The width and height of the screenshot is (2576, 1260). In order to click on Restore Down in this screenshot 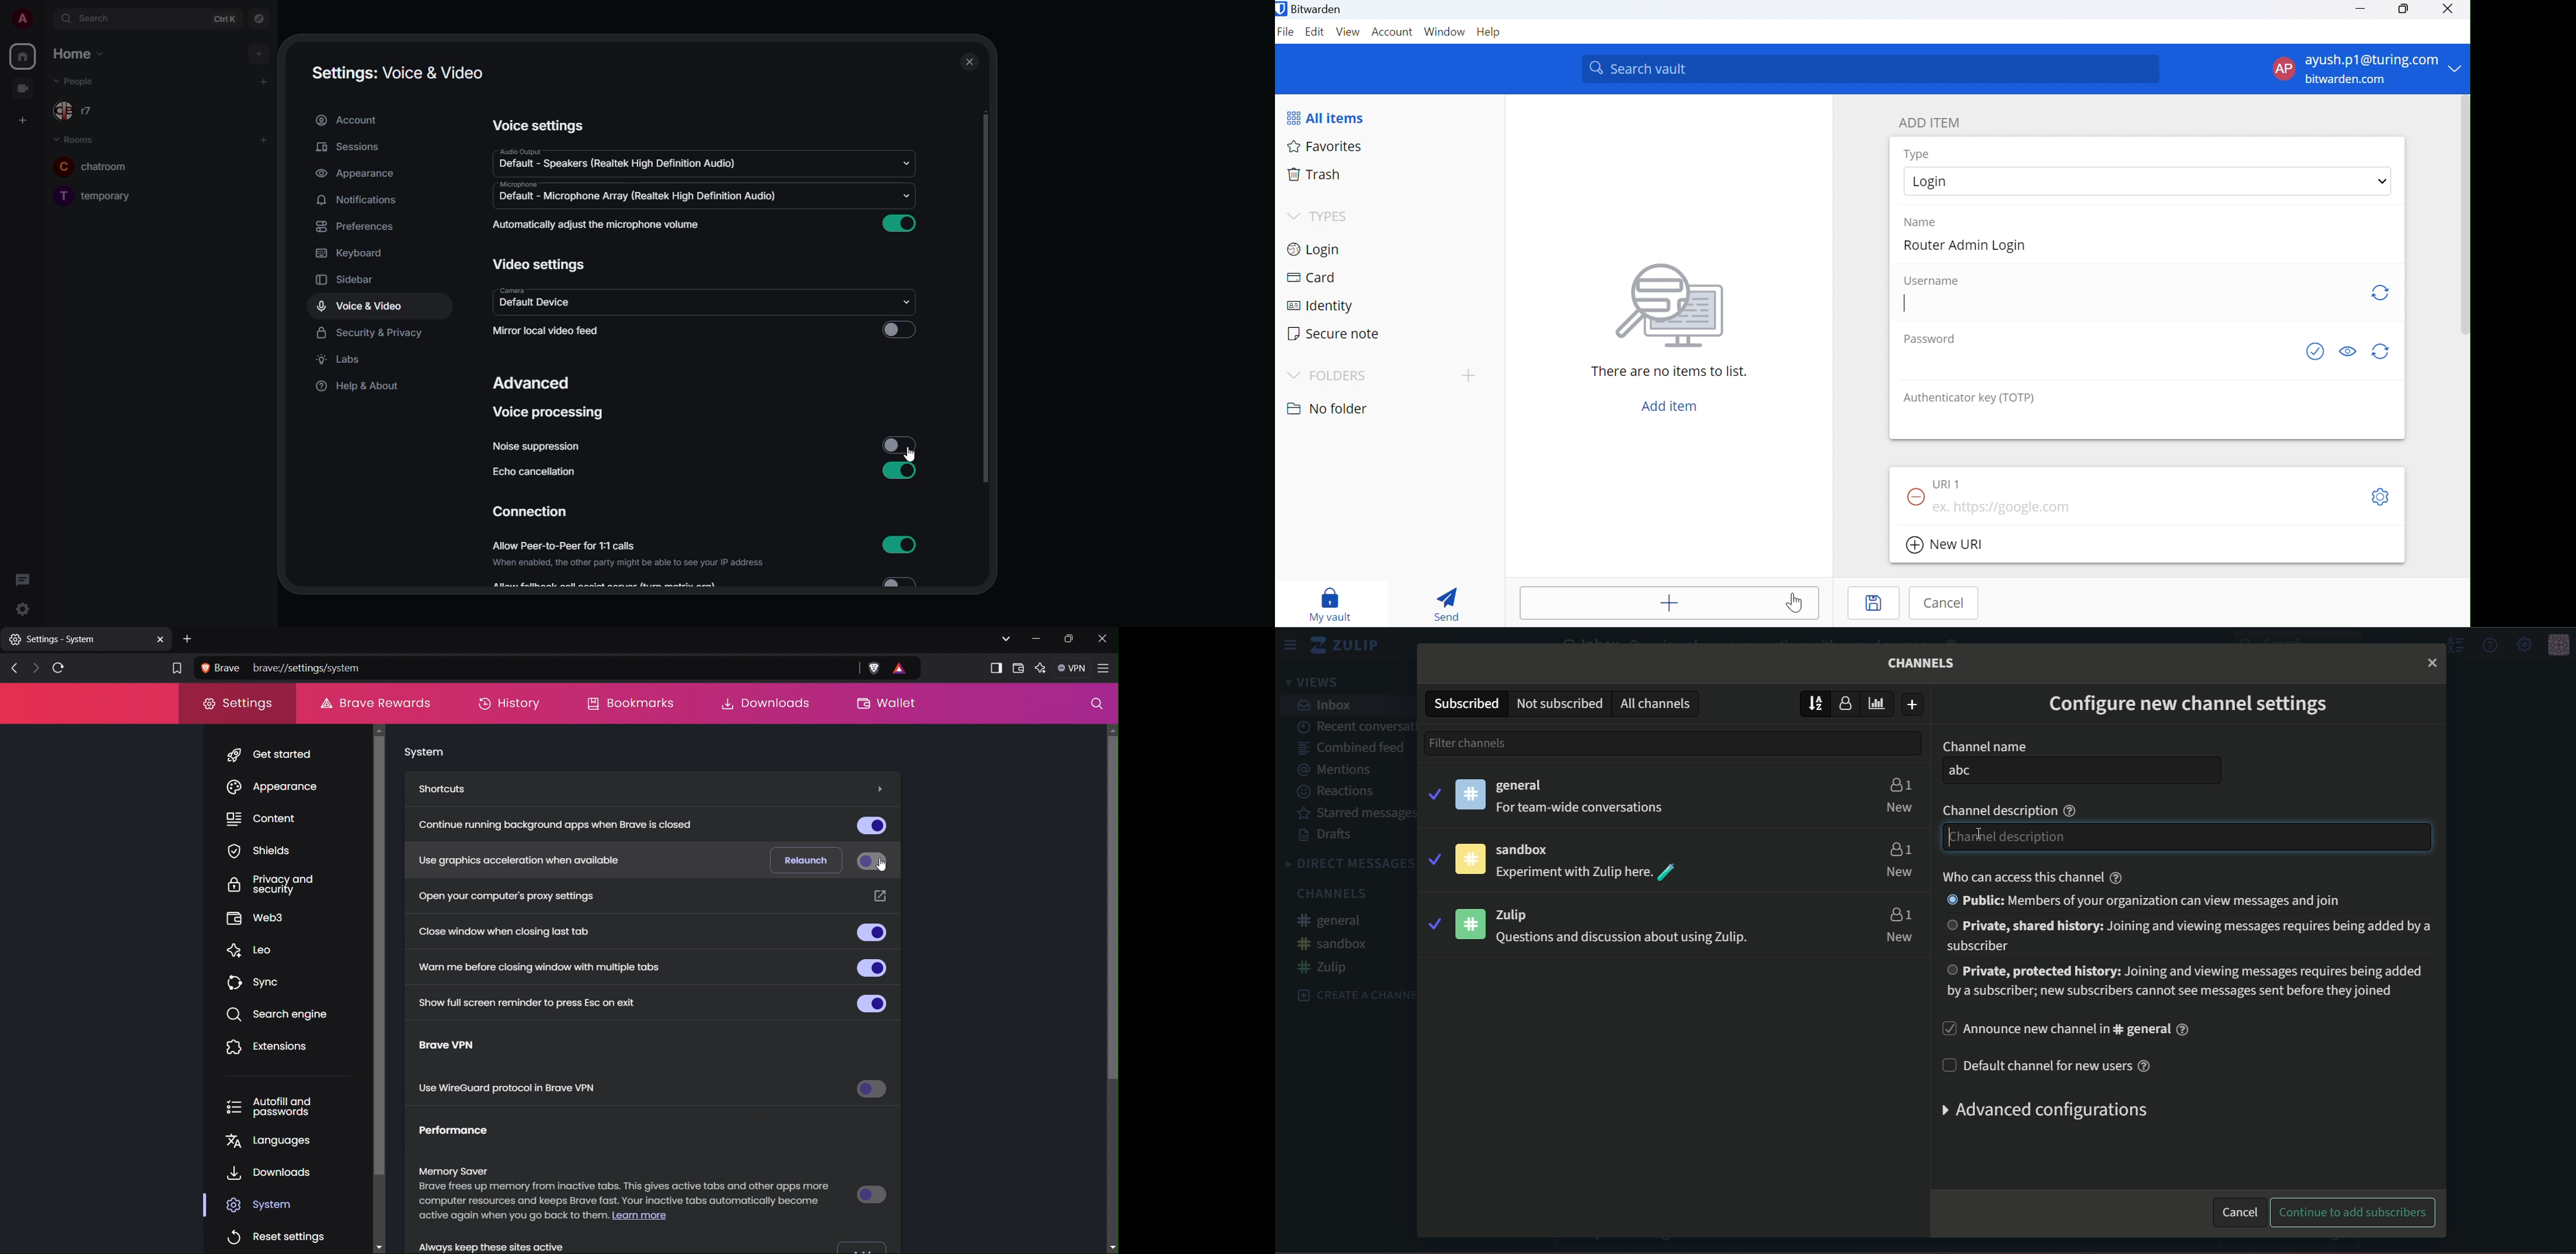, I will do `click(2403, 9)`.